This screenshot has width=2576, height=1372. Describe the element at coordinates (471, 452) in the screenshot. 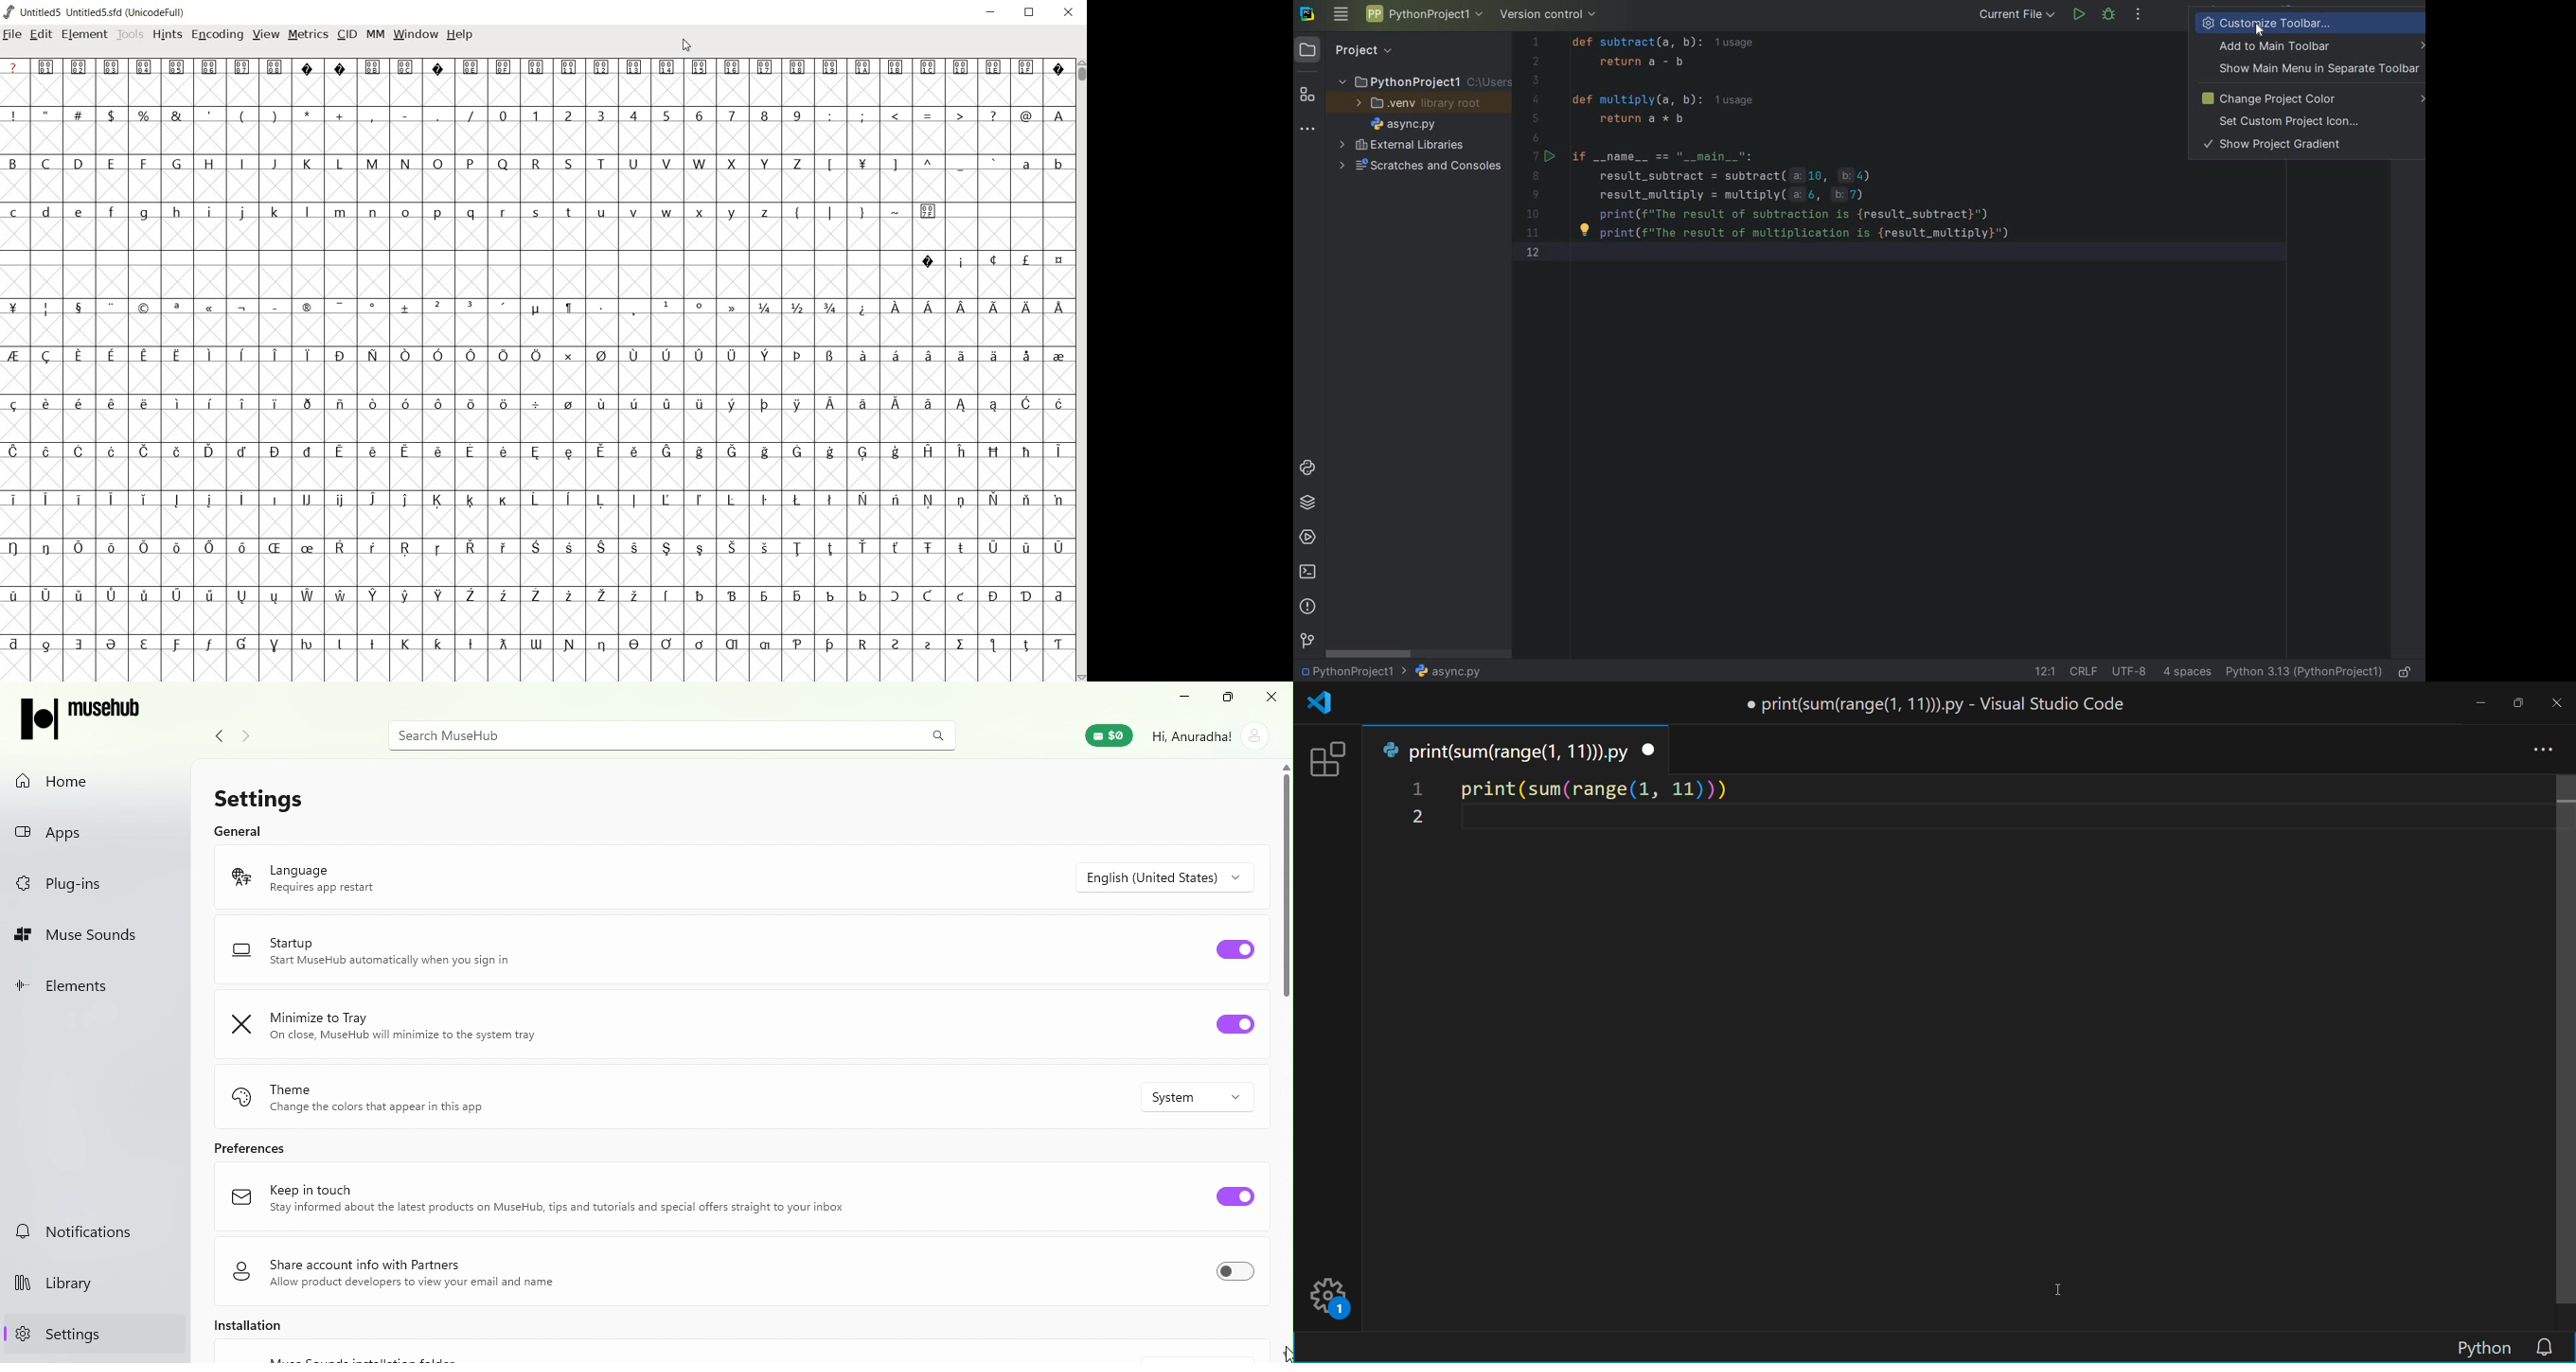

I see `Symbol` at that location.